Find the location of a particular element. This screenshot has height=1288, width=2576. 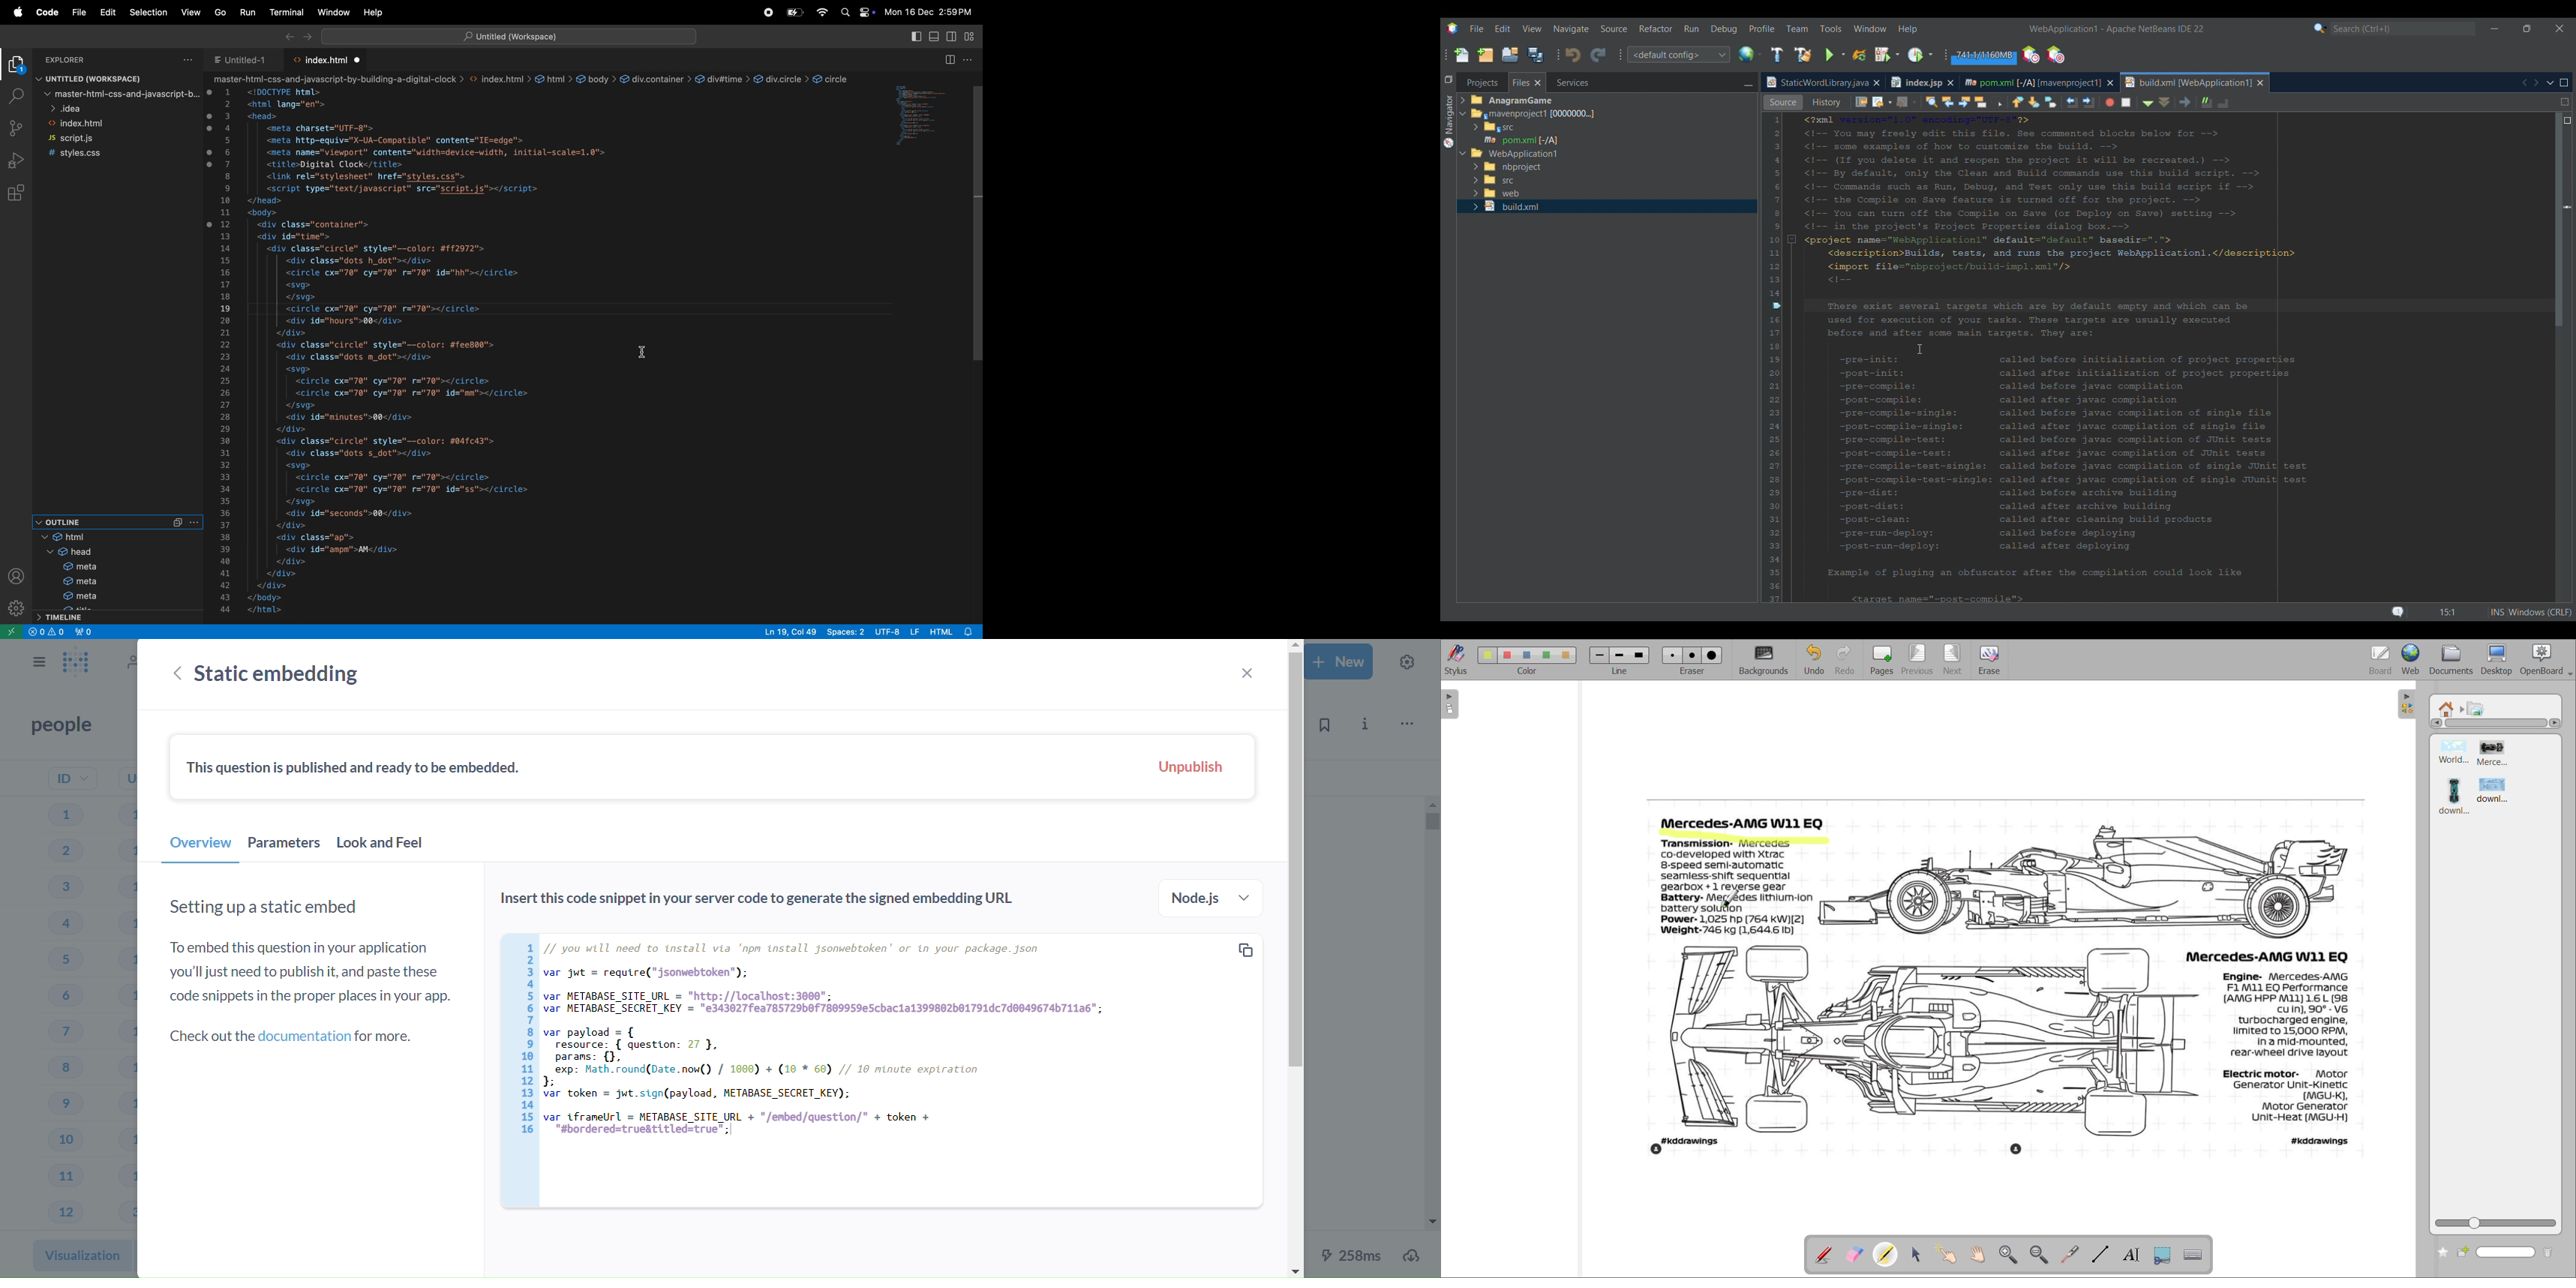

New project is located at coordinates (1485, 54).